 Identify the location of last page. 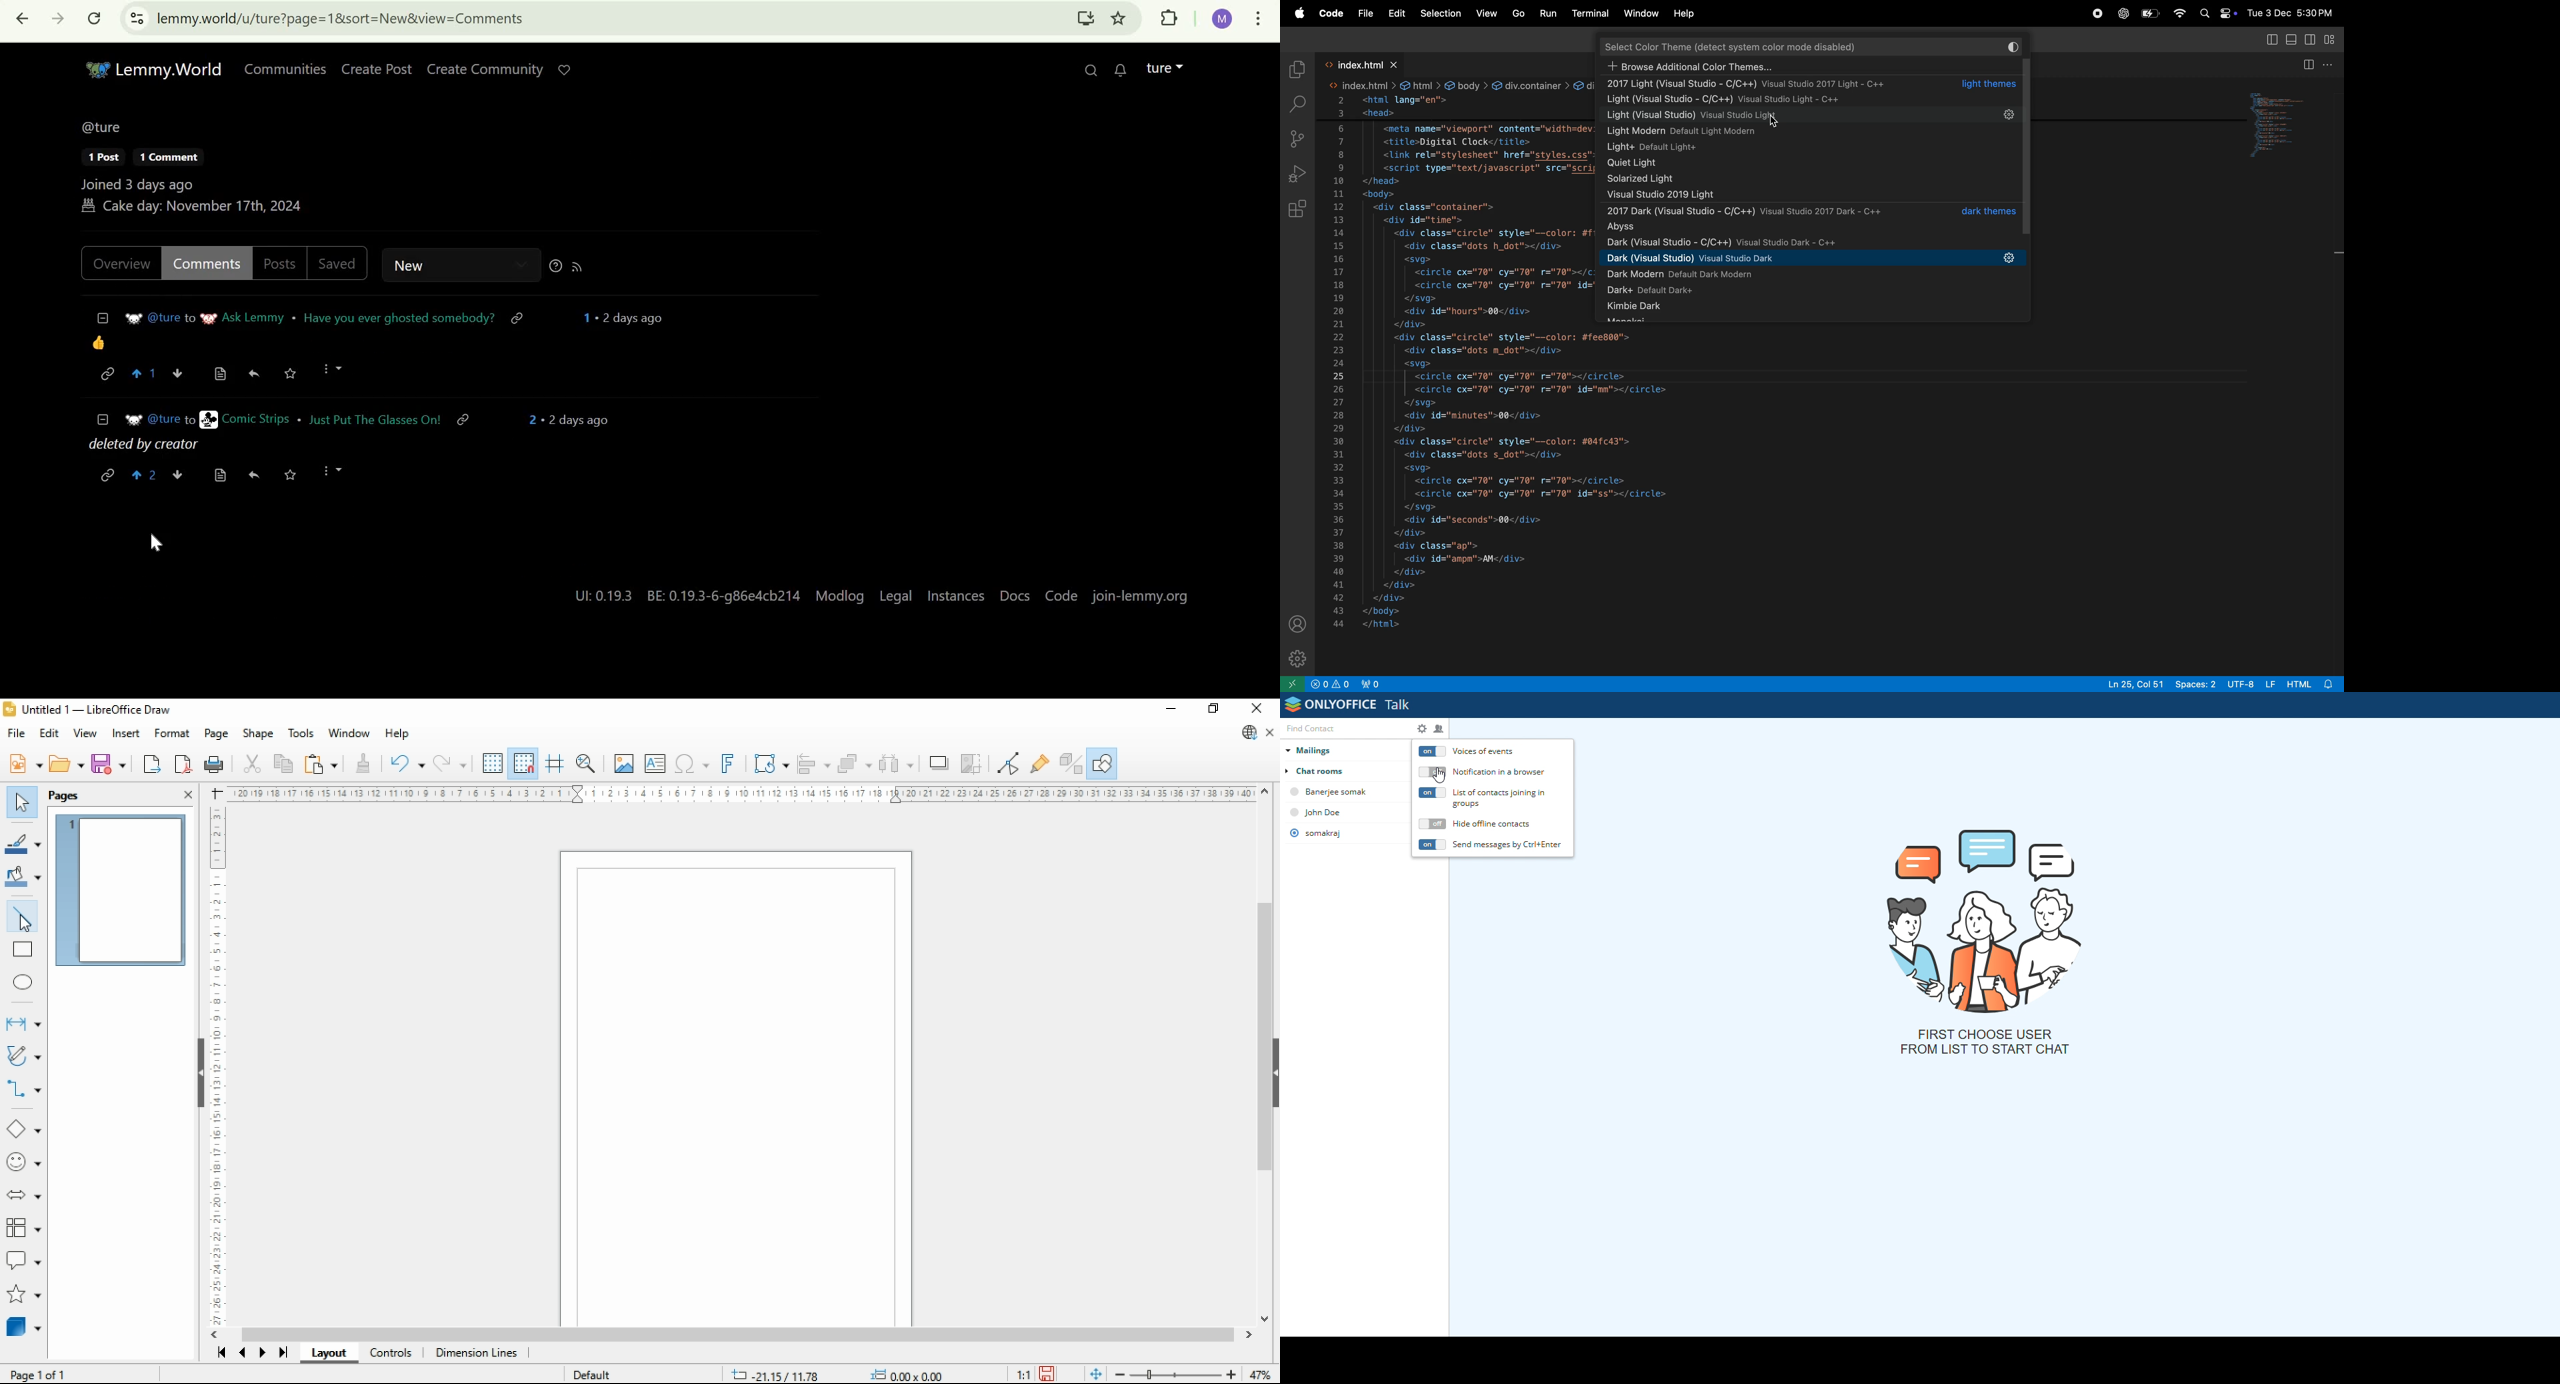
(282, 1353).